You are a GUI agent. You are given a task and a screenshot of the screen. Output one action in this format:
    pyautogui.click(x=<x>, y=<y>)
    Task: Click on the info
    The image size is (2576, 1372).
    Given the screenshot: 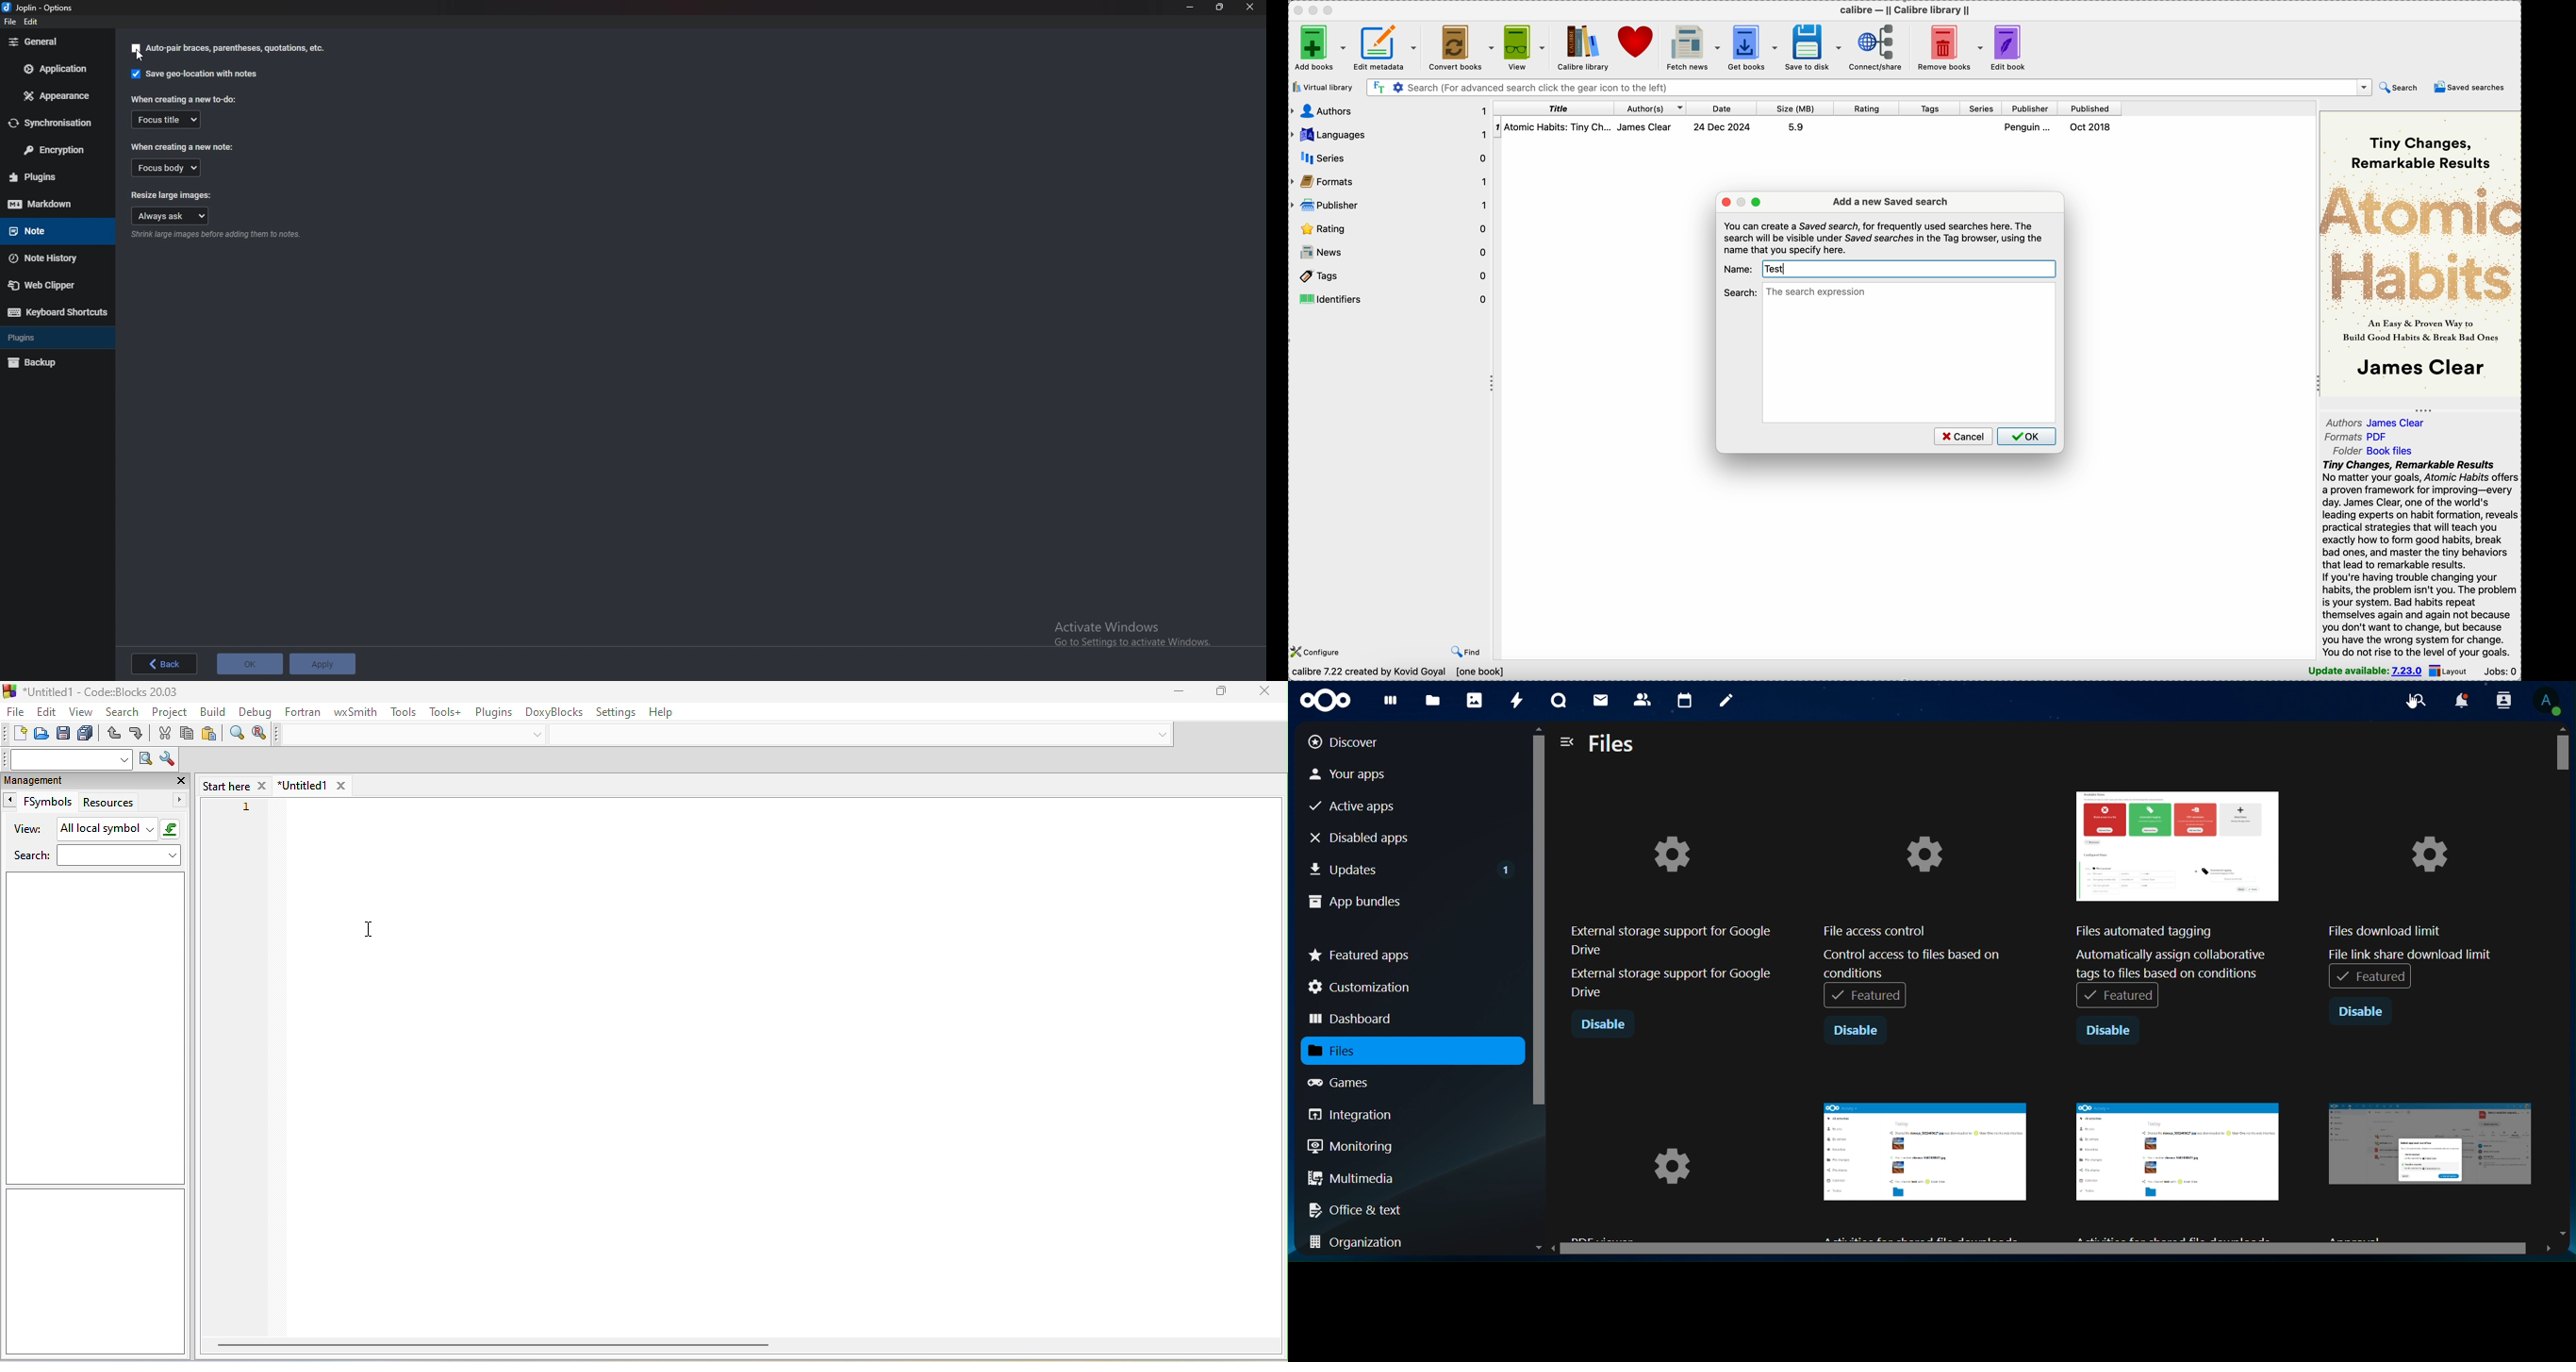 What is the action you would take?
    pyautogui.click(x=219, y=236)
    